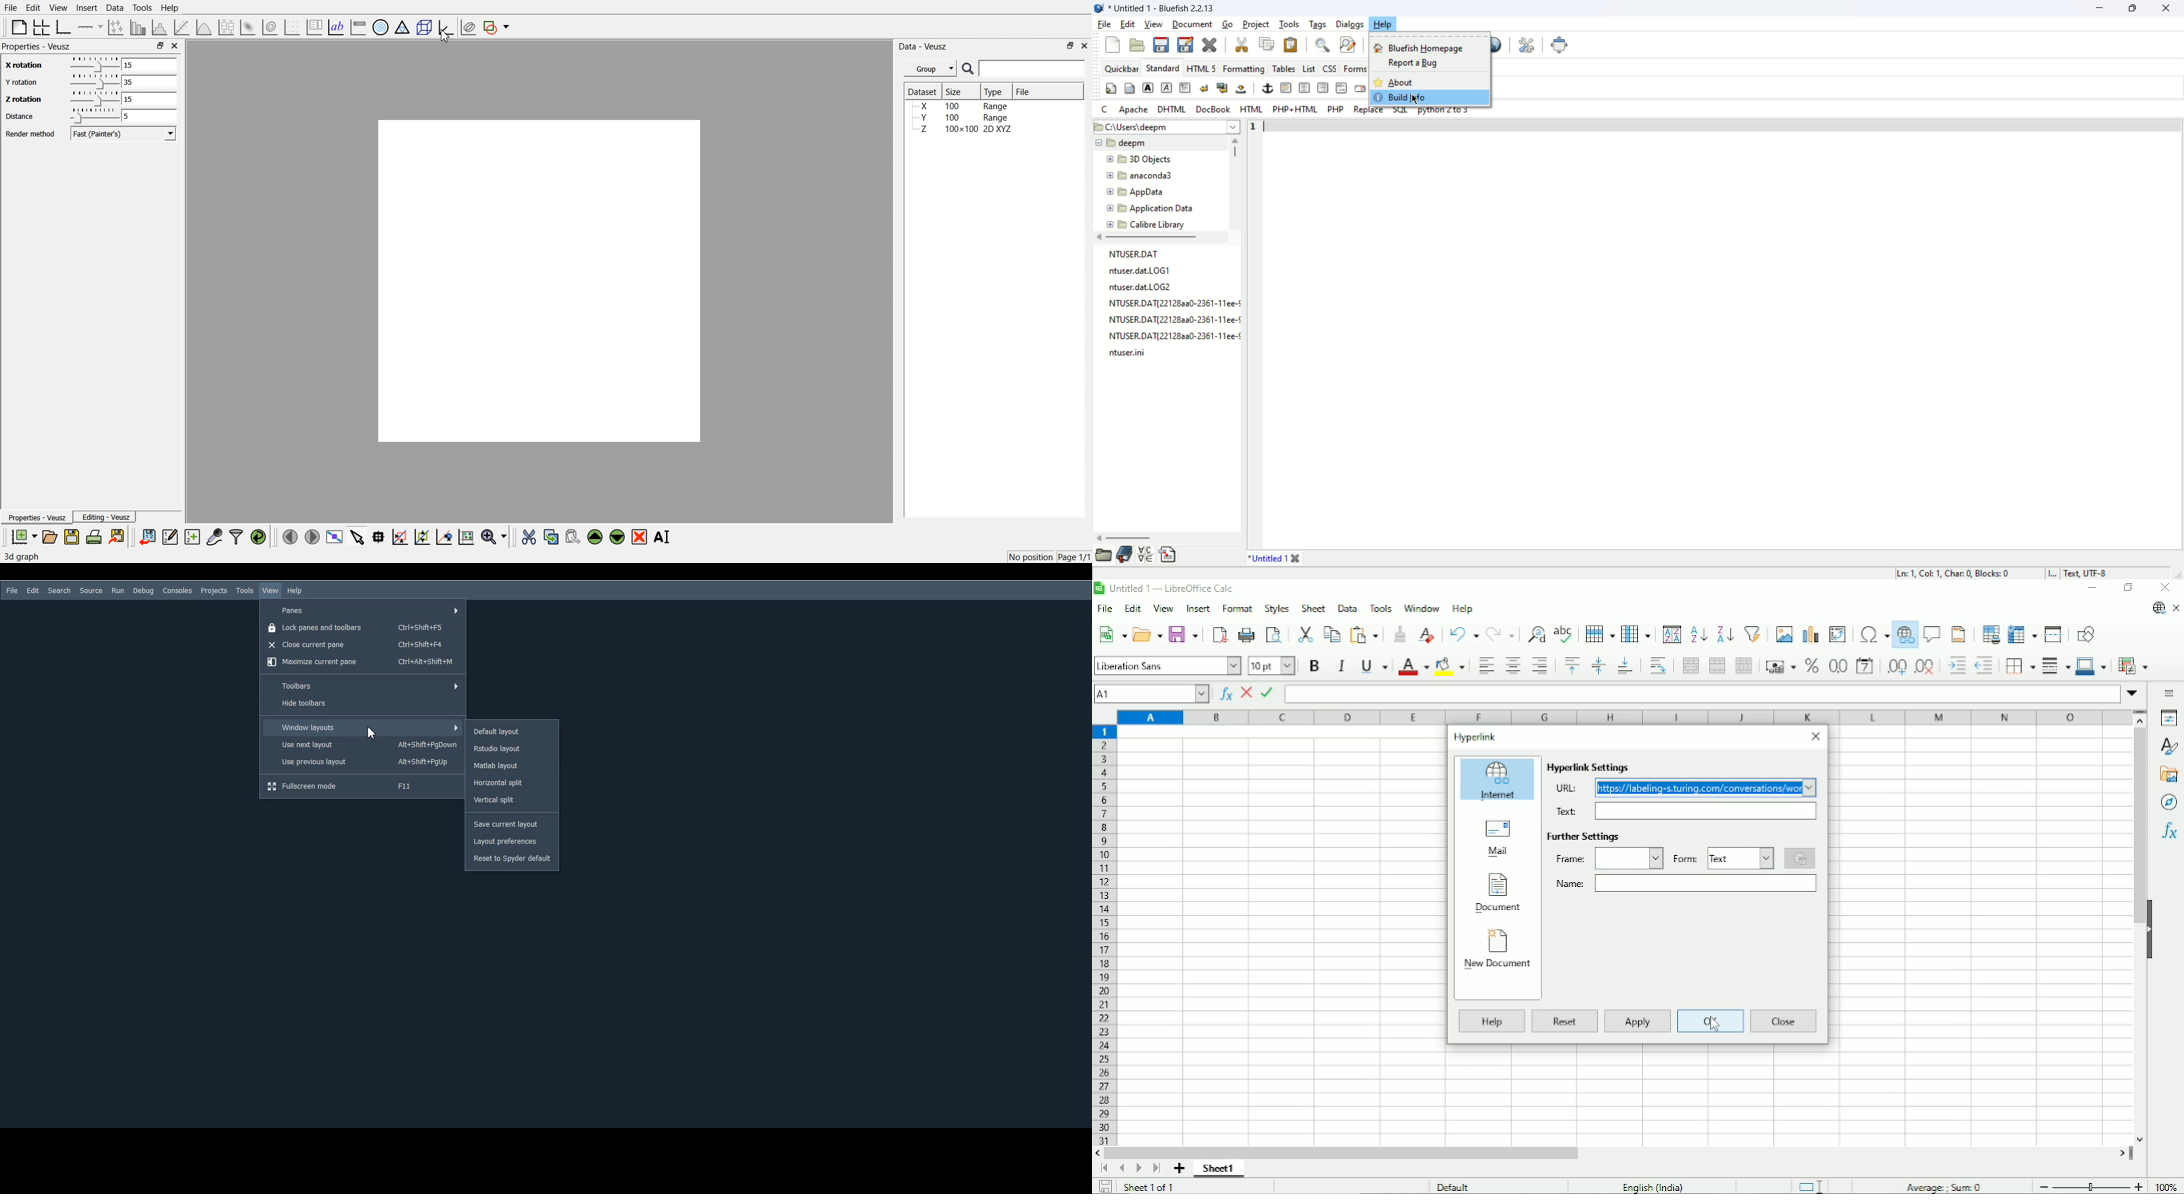 This screenshot has height=1204, width=2184. Describe the element at coordinates (33, 591) in the screenshot. I see `Edit` at that location.